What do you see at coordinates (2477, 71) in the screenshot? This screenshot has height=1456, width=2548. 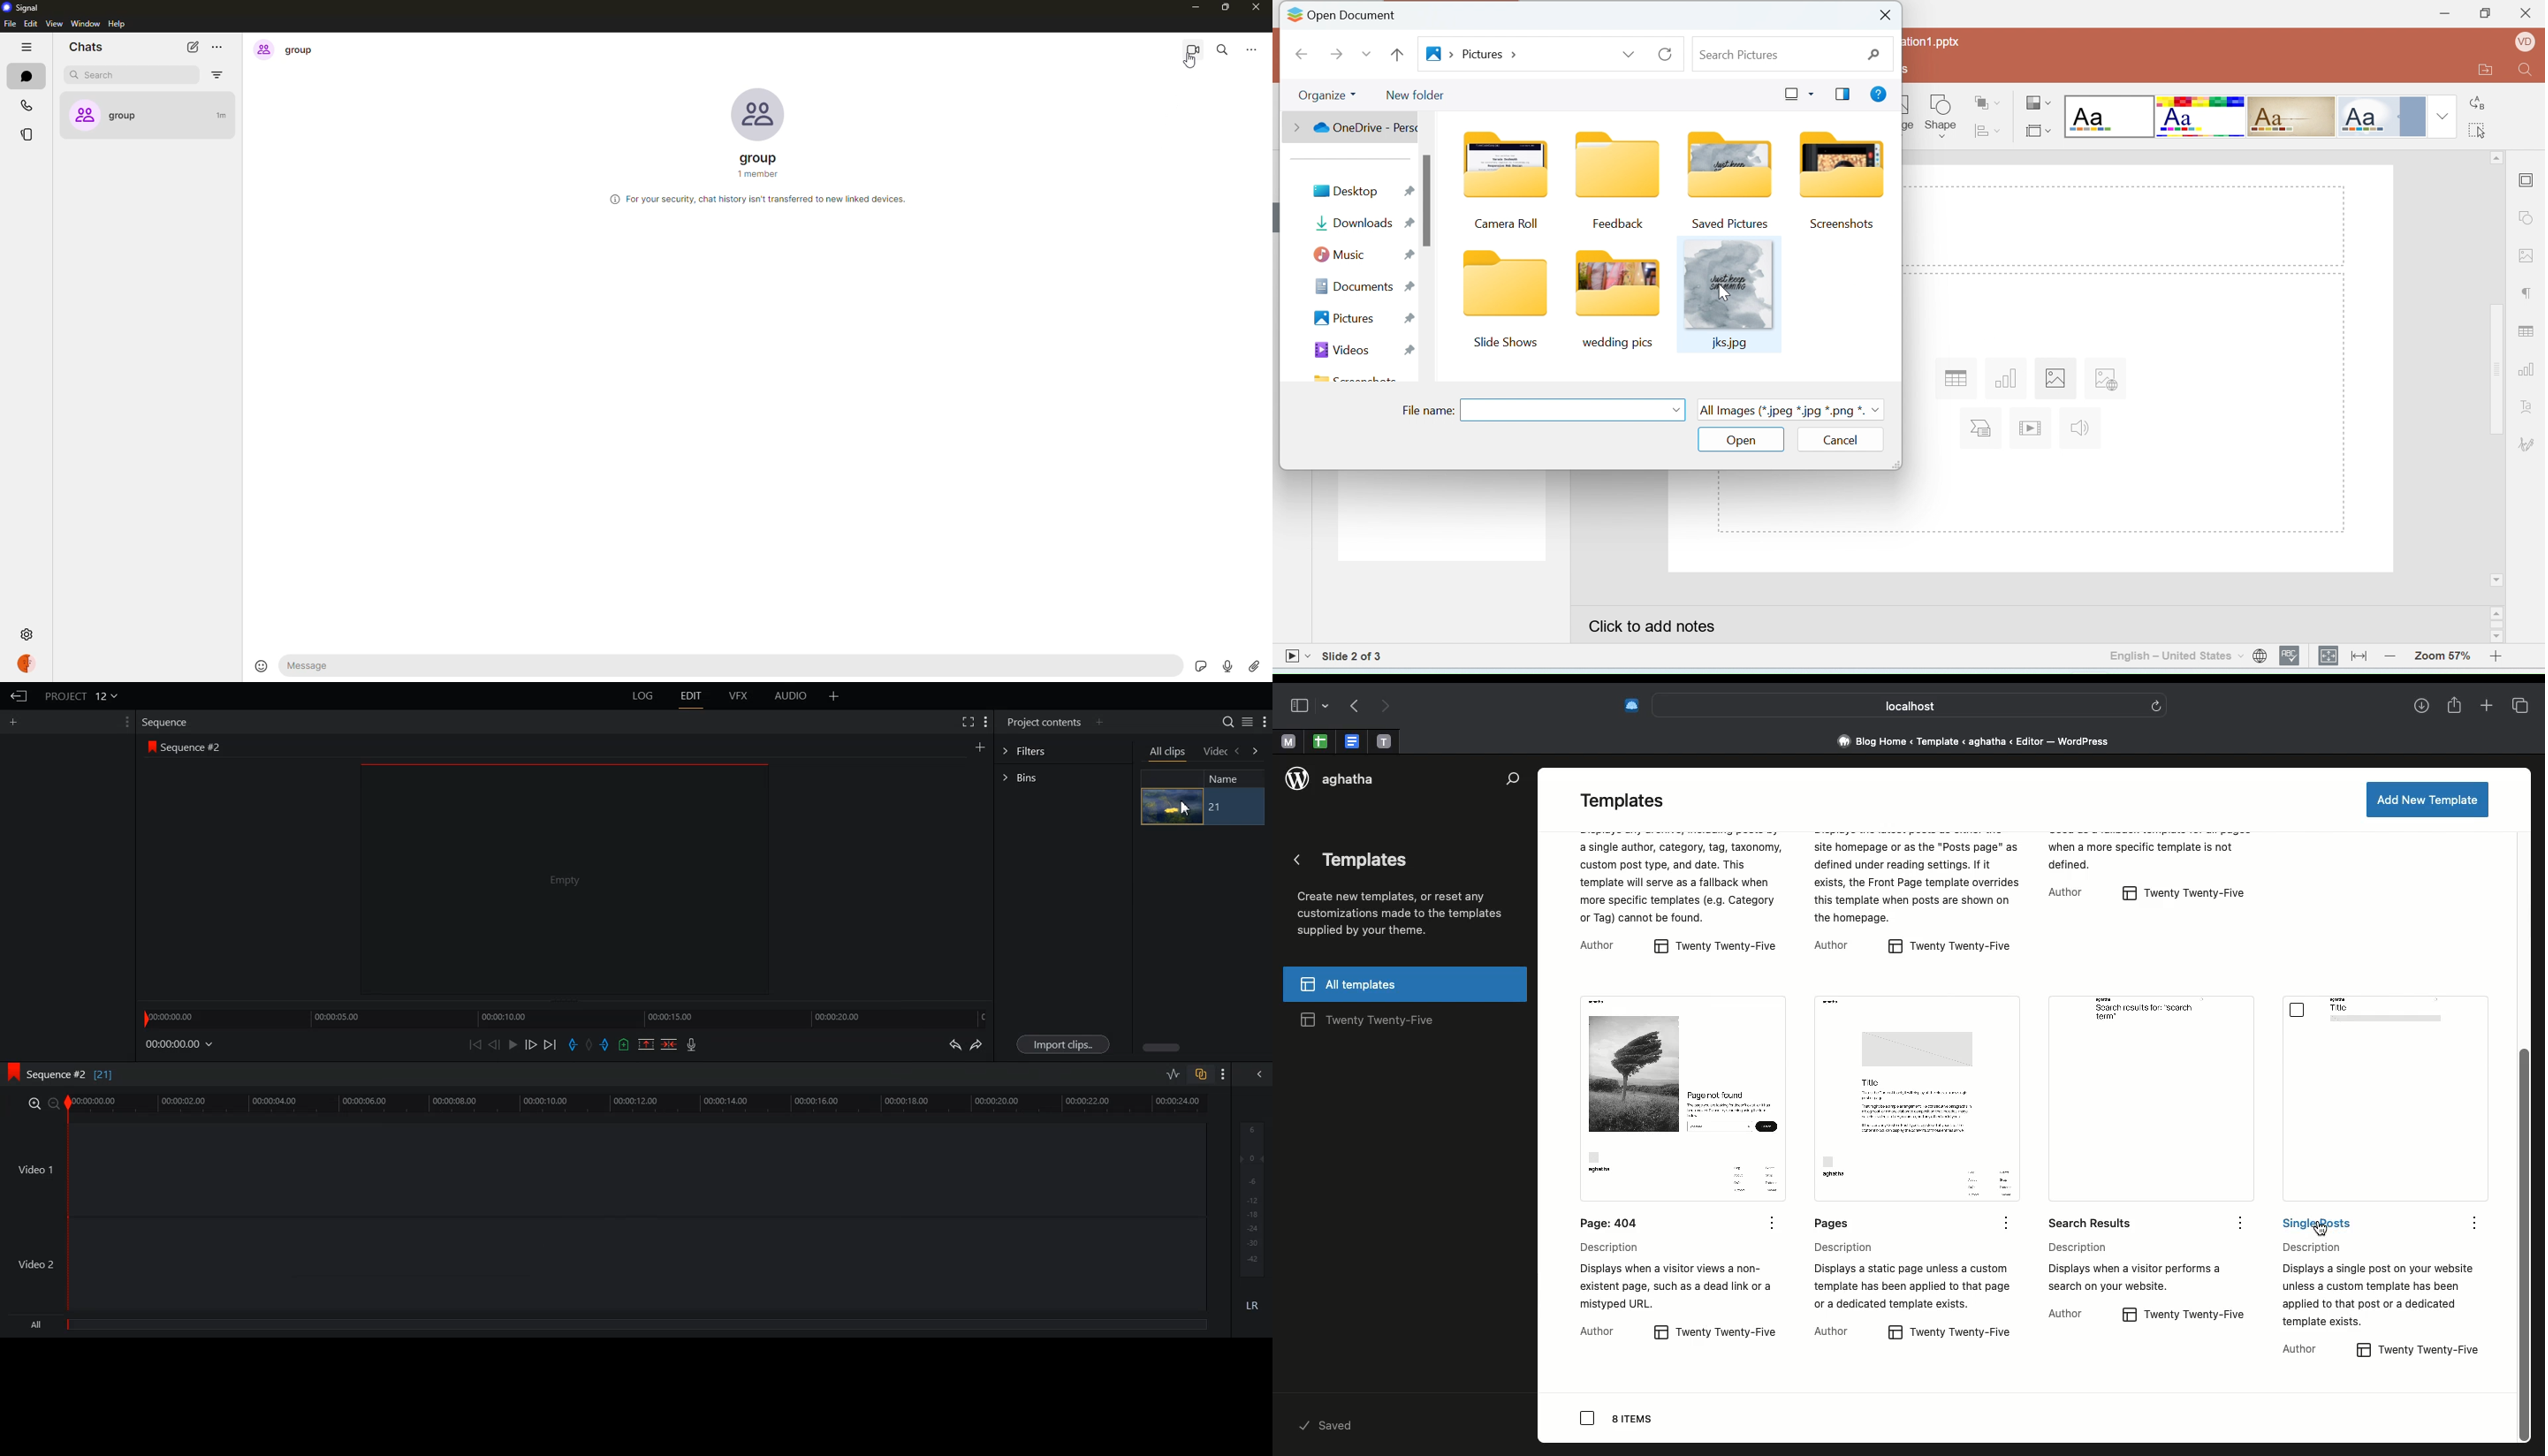 I see `Open file location` at bounding box center [2477, 71].